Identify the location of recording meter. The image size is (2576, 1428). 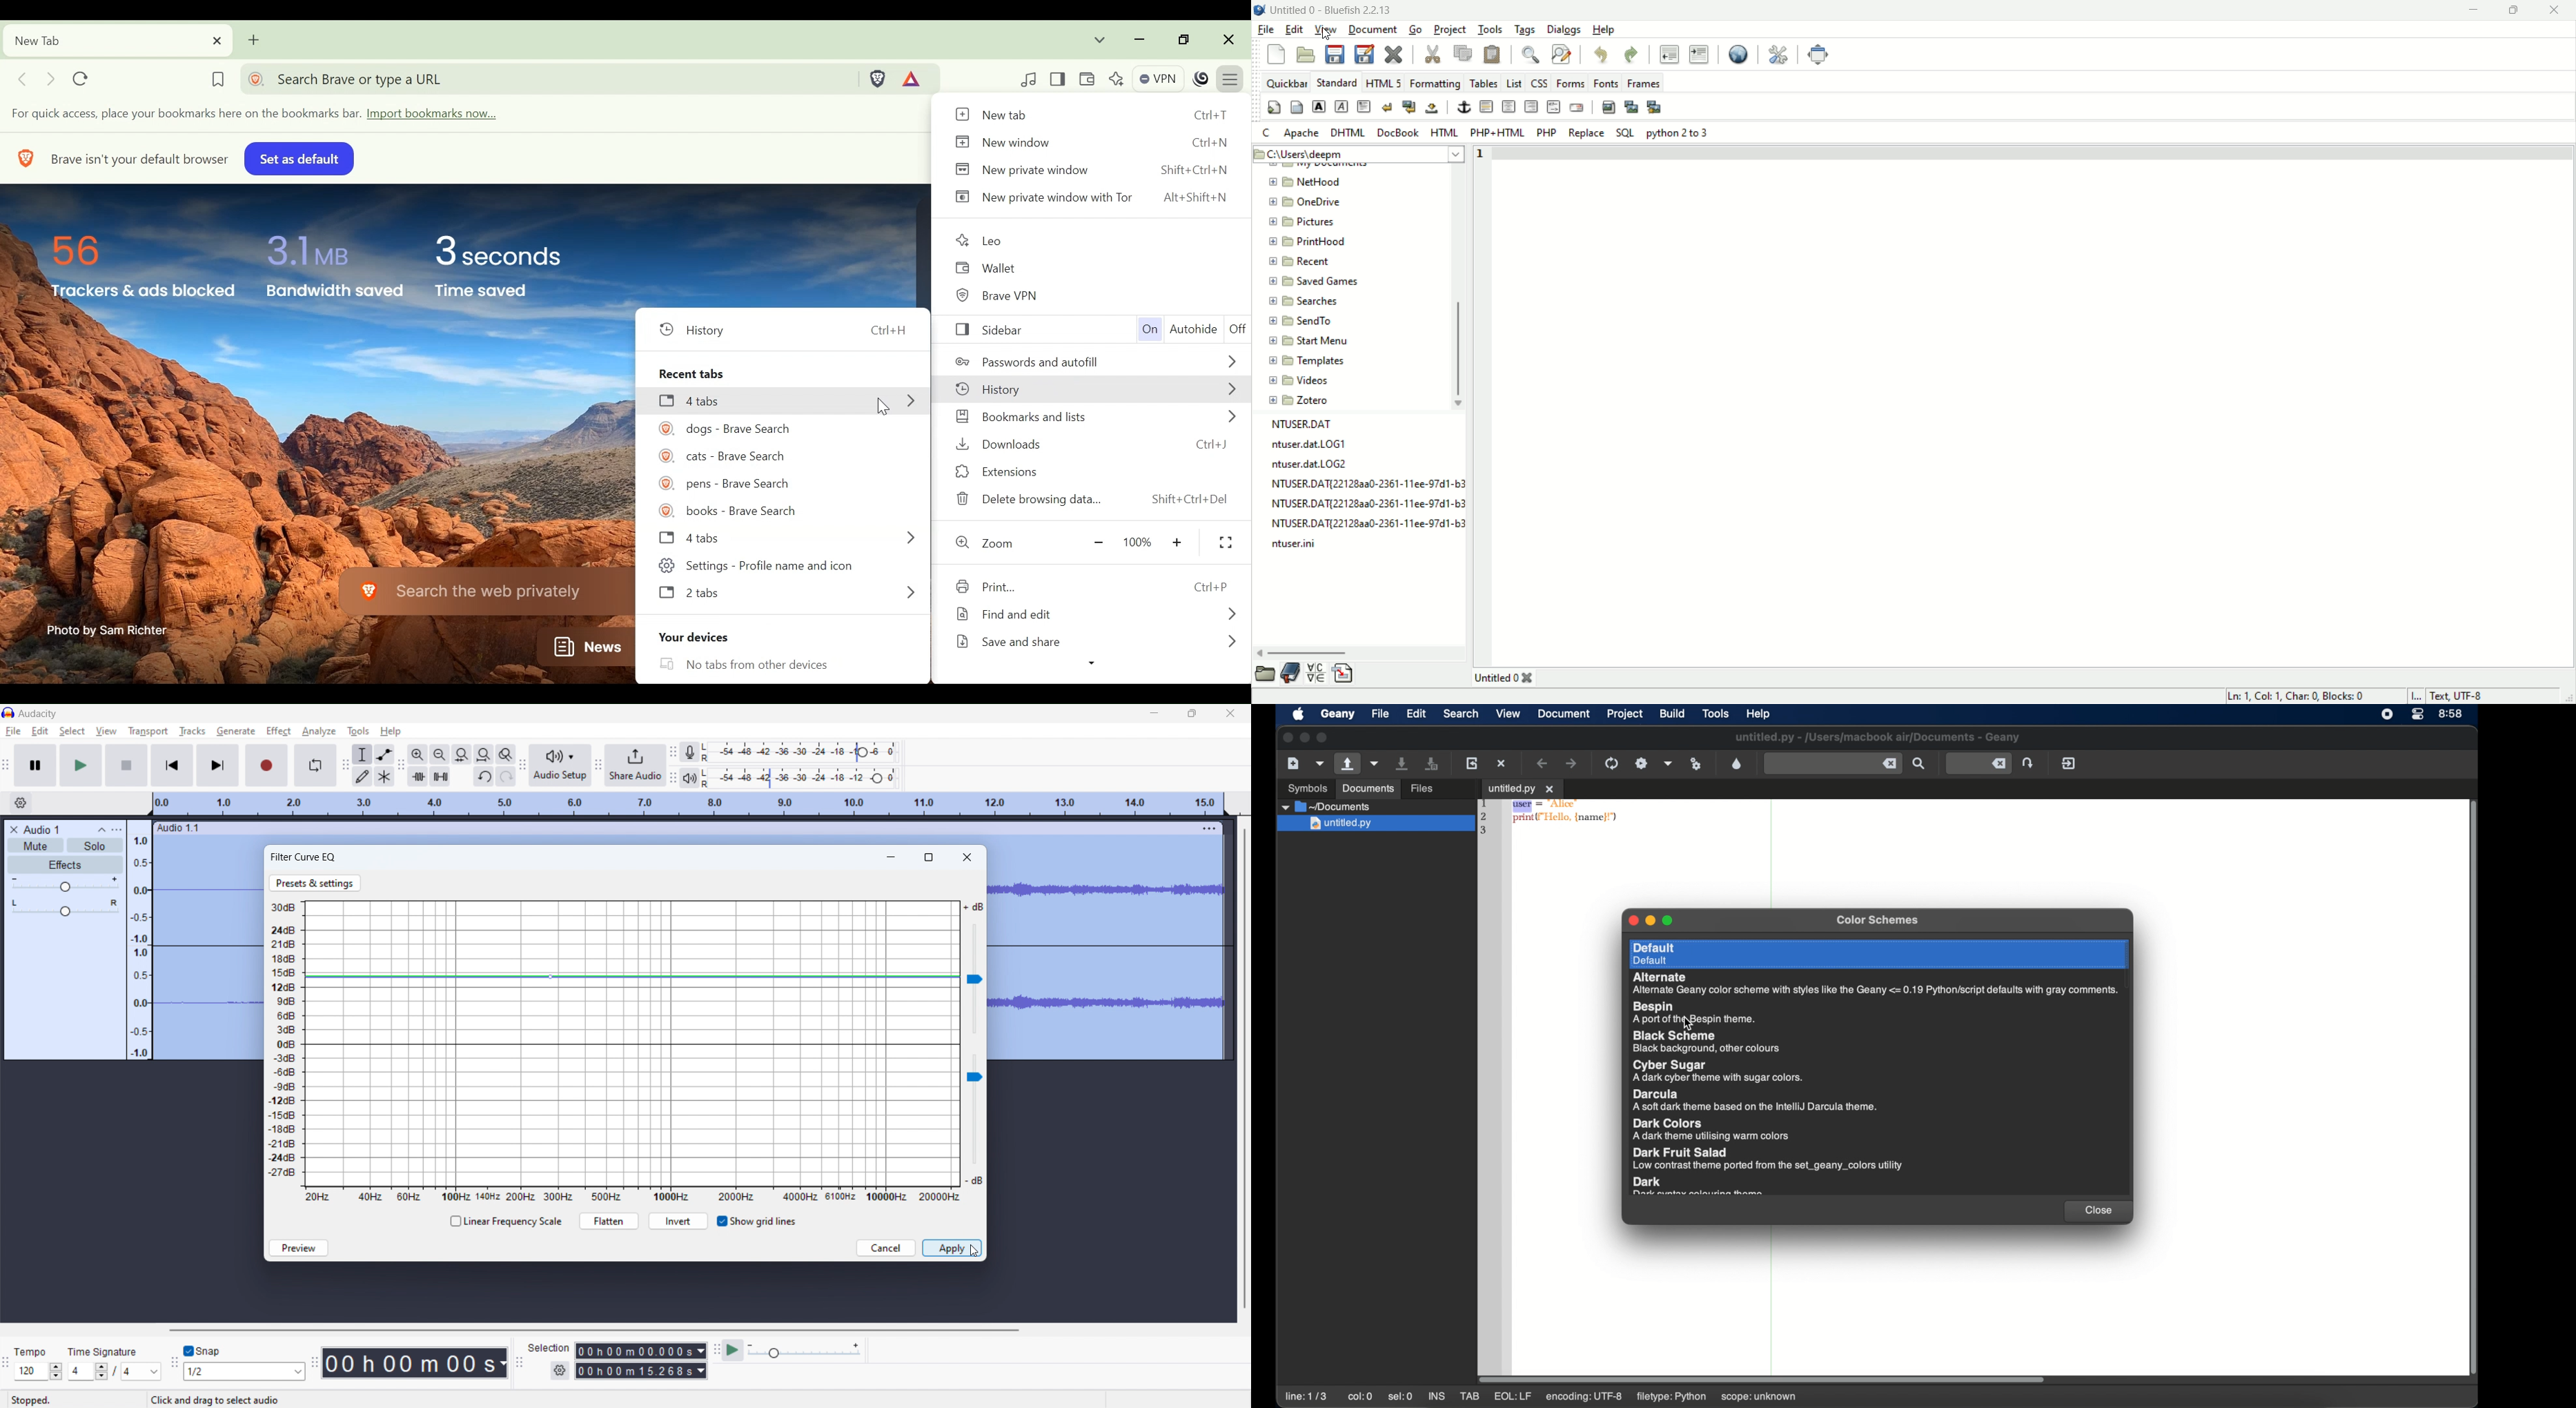
(693, 752).